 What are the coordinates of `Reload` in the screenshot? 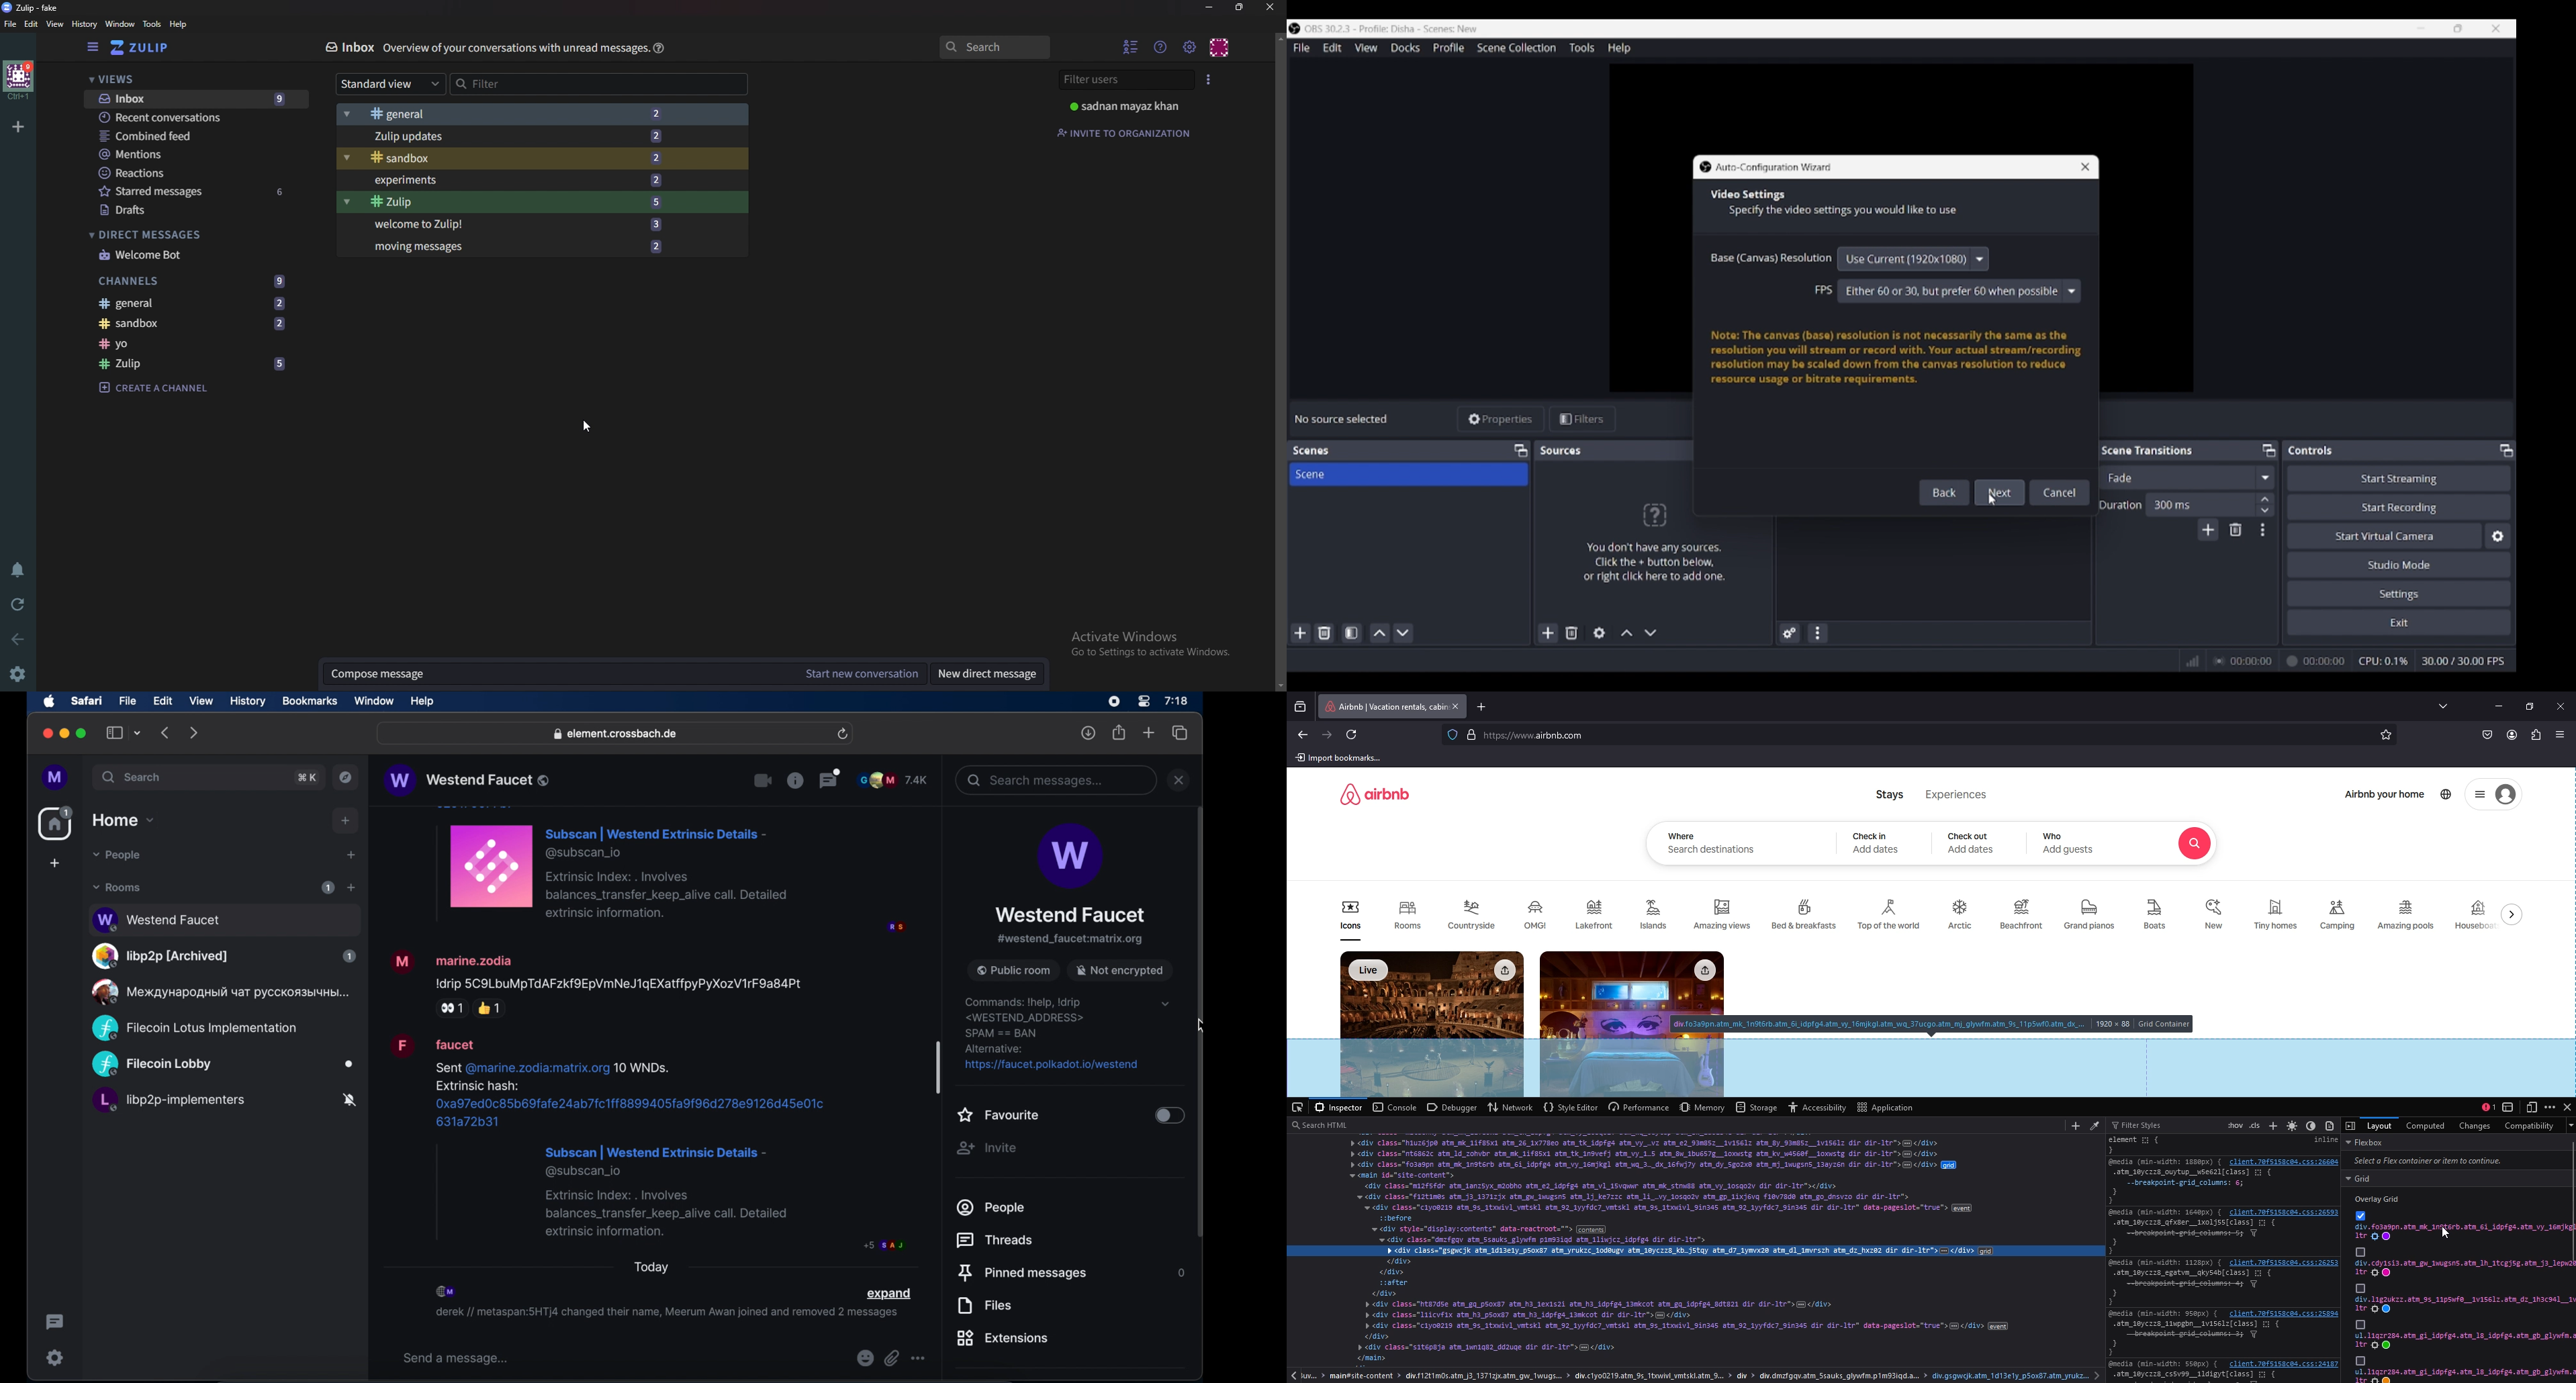 It's located at (19, 605).